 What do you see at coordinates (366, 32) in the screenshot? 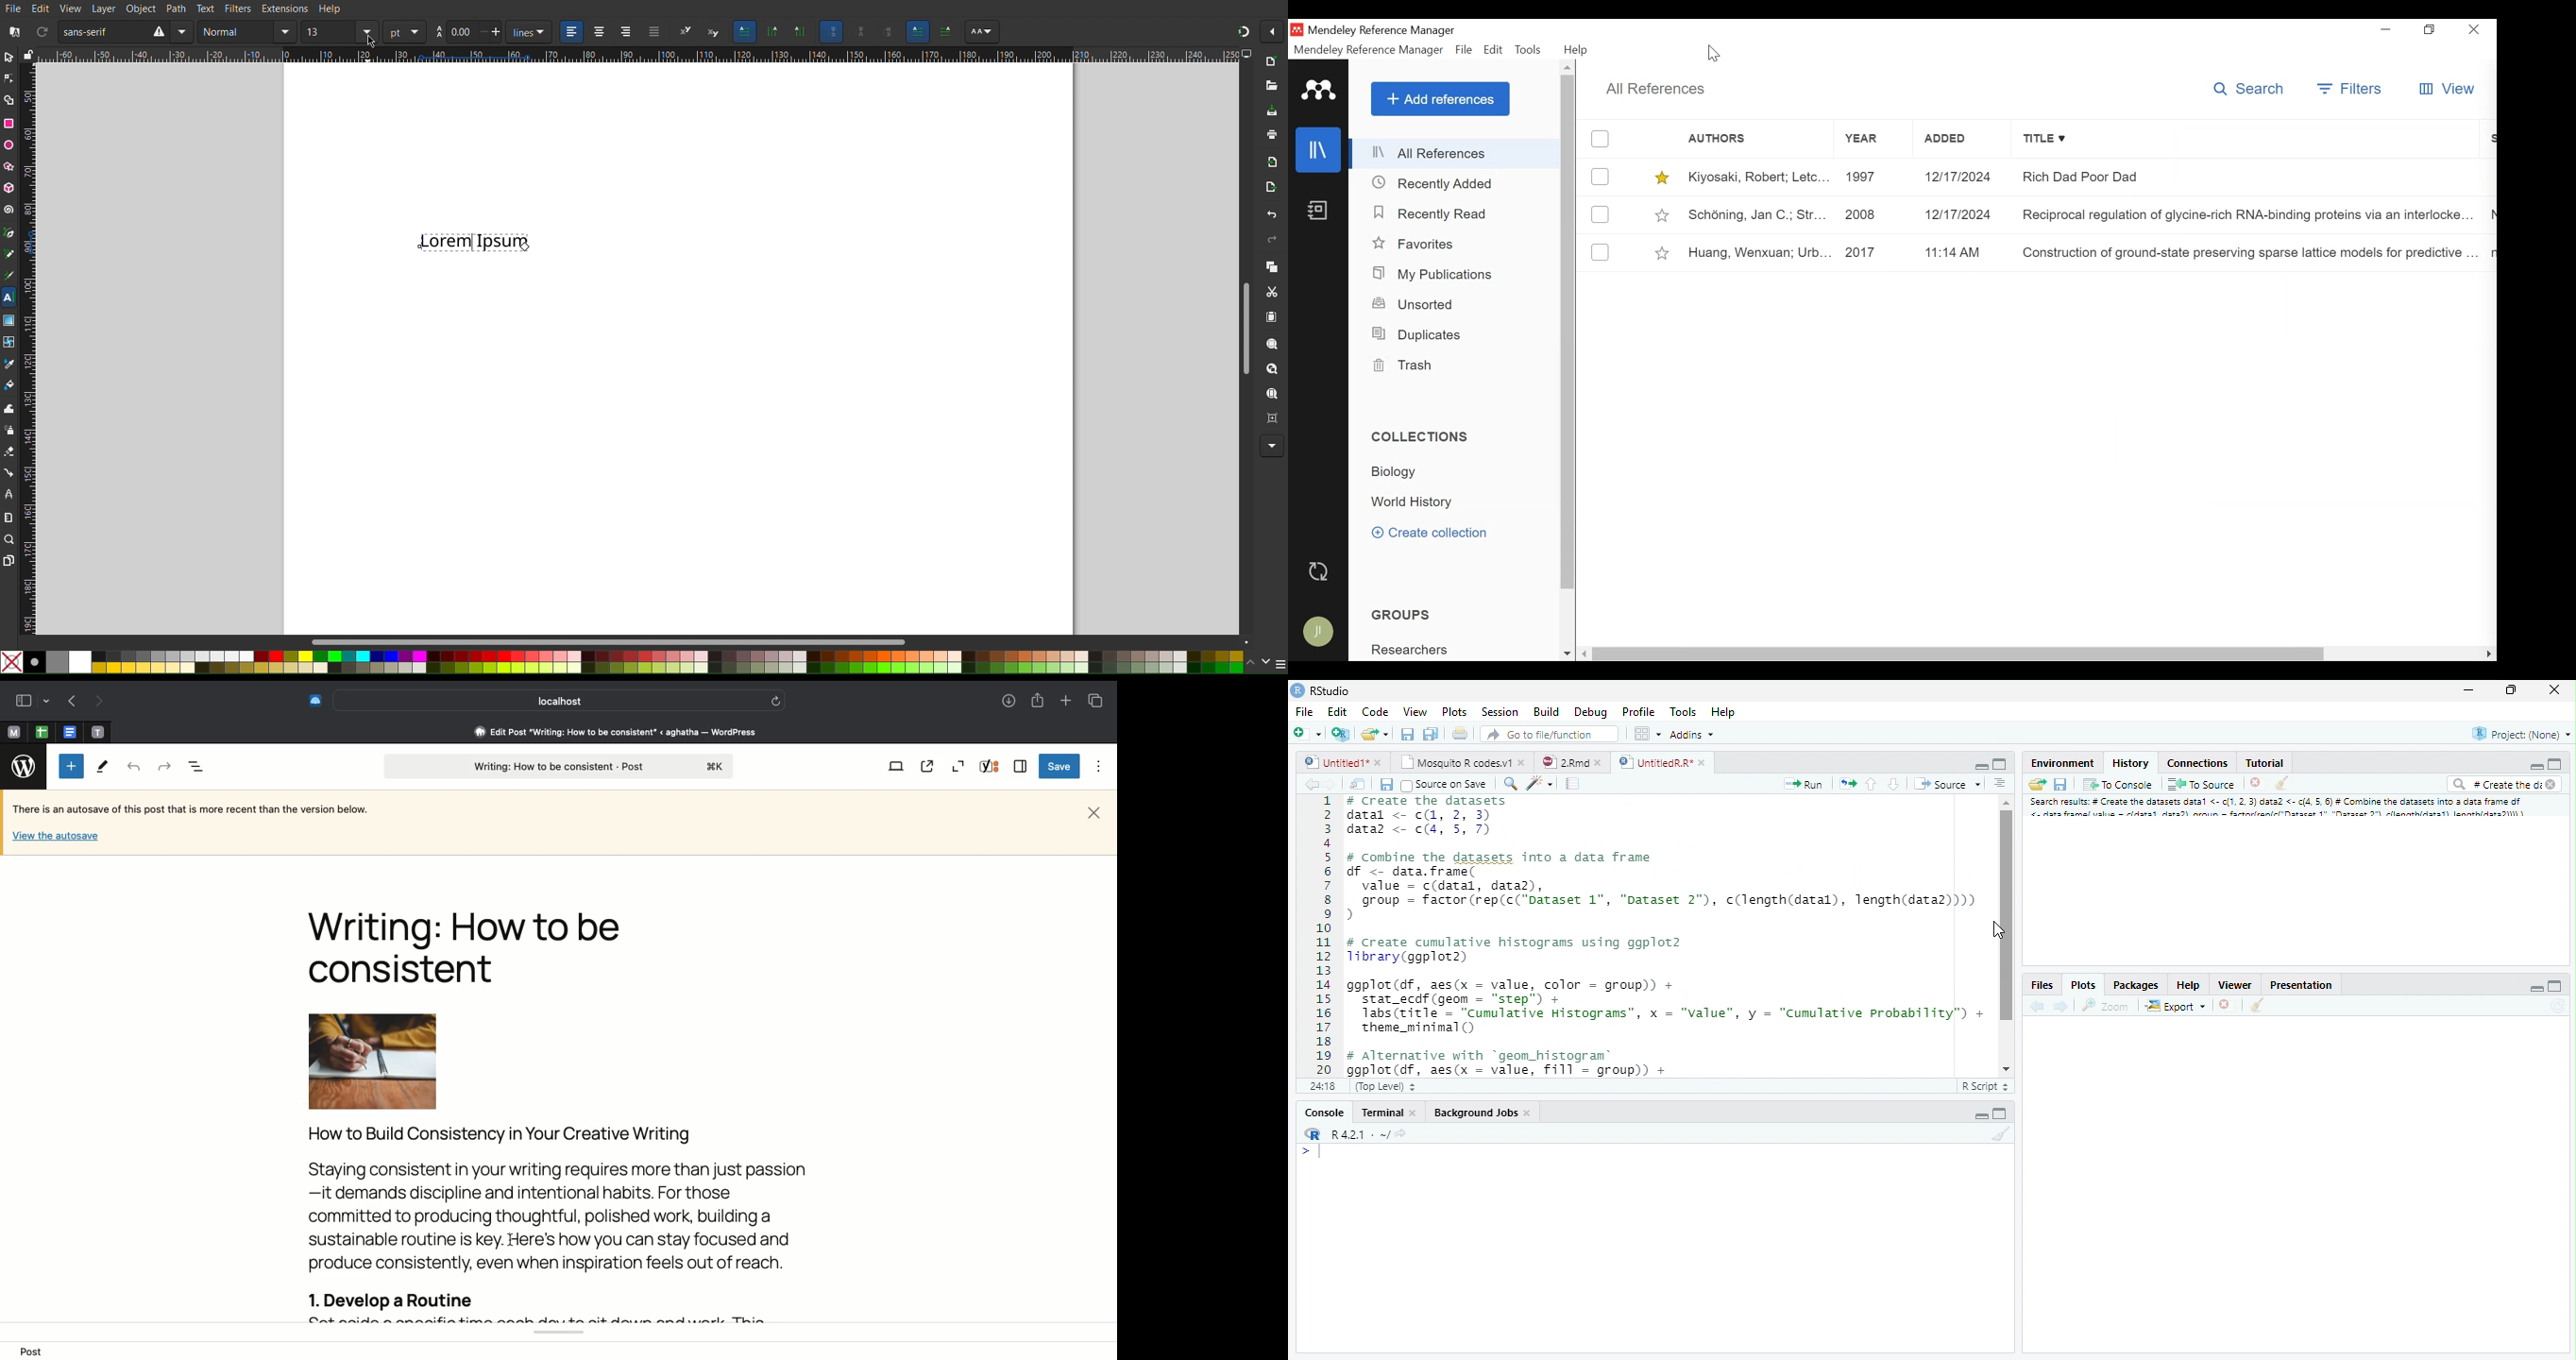
I see `size menu` at bounding box center [366, 32].